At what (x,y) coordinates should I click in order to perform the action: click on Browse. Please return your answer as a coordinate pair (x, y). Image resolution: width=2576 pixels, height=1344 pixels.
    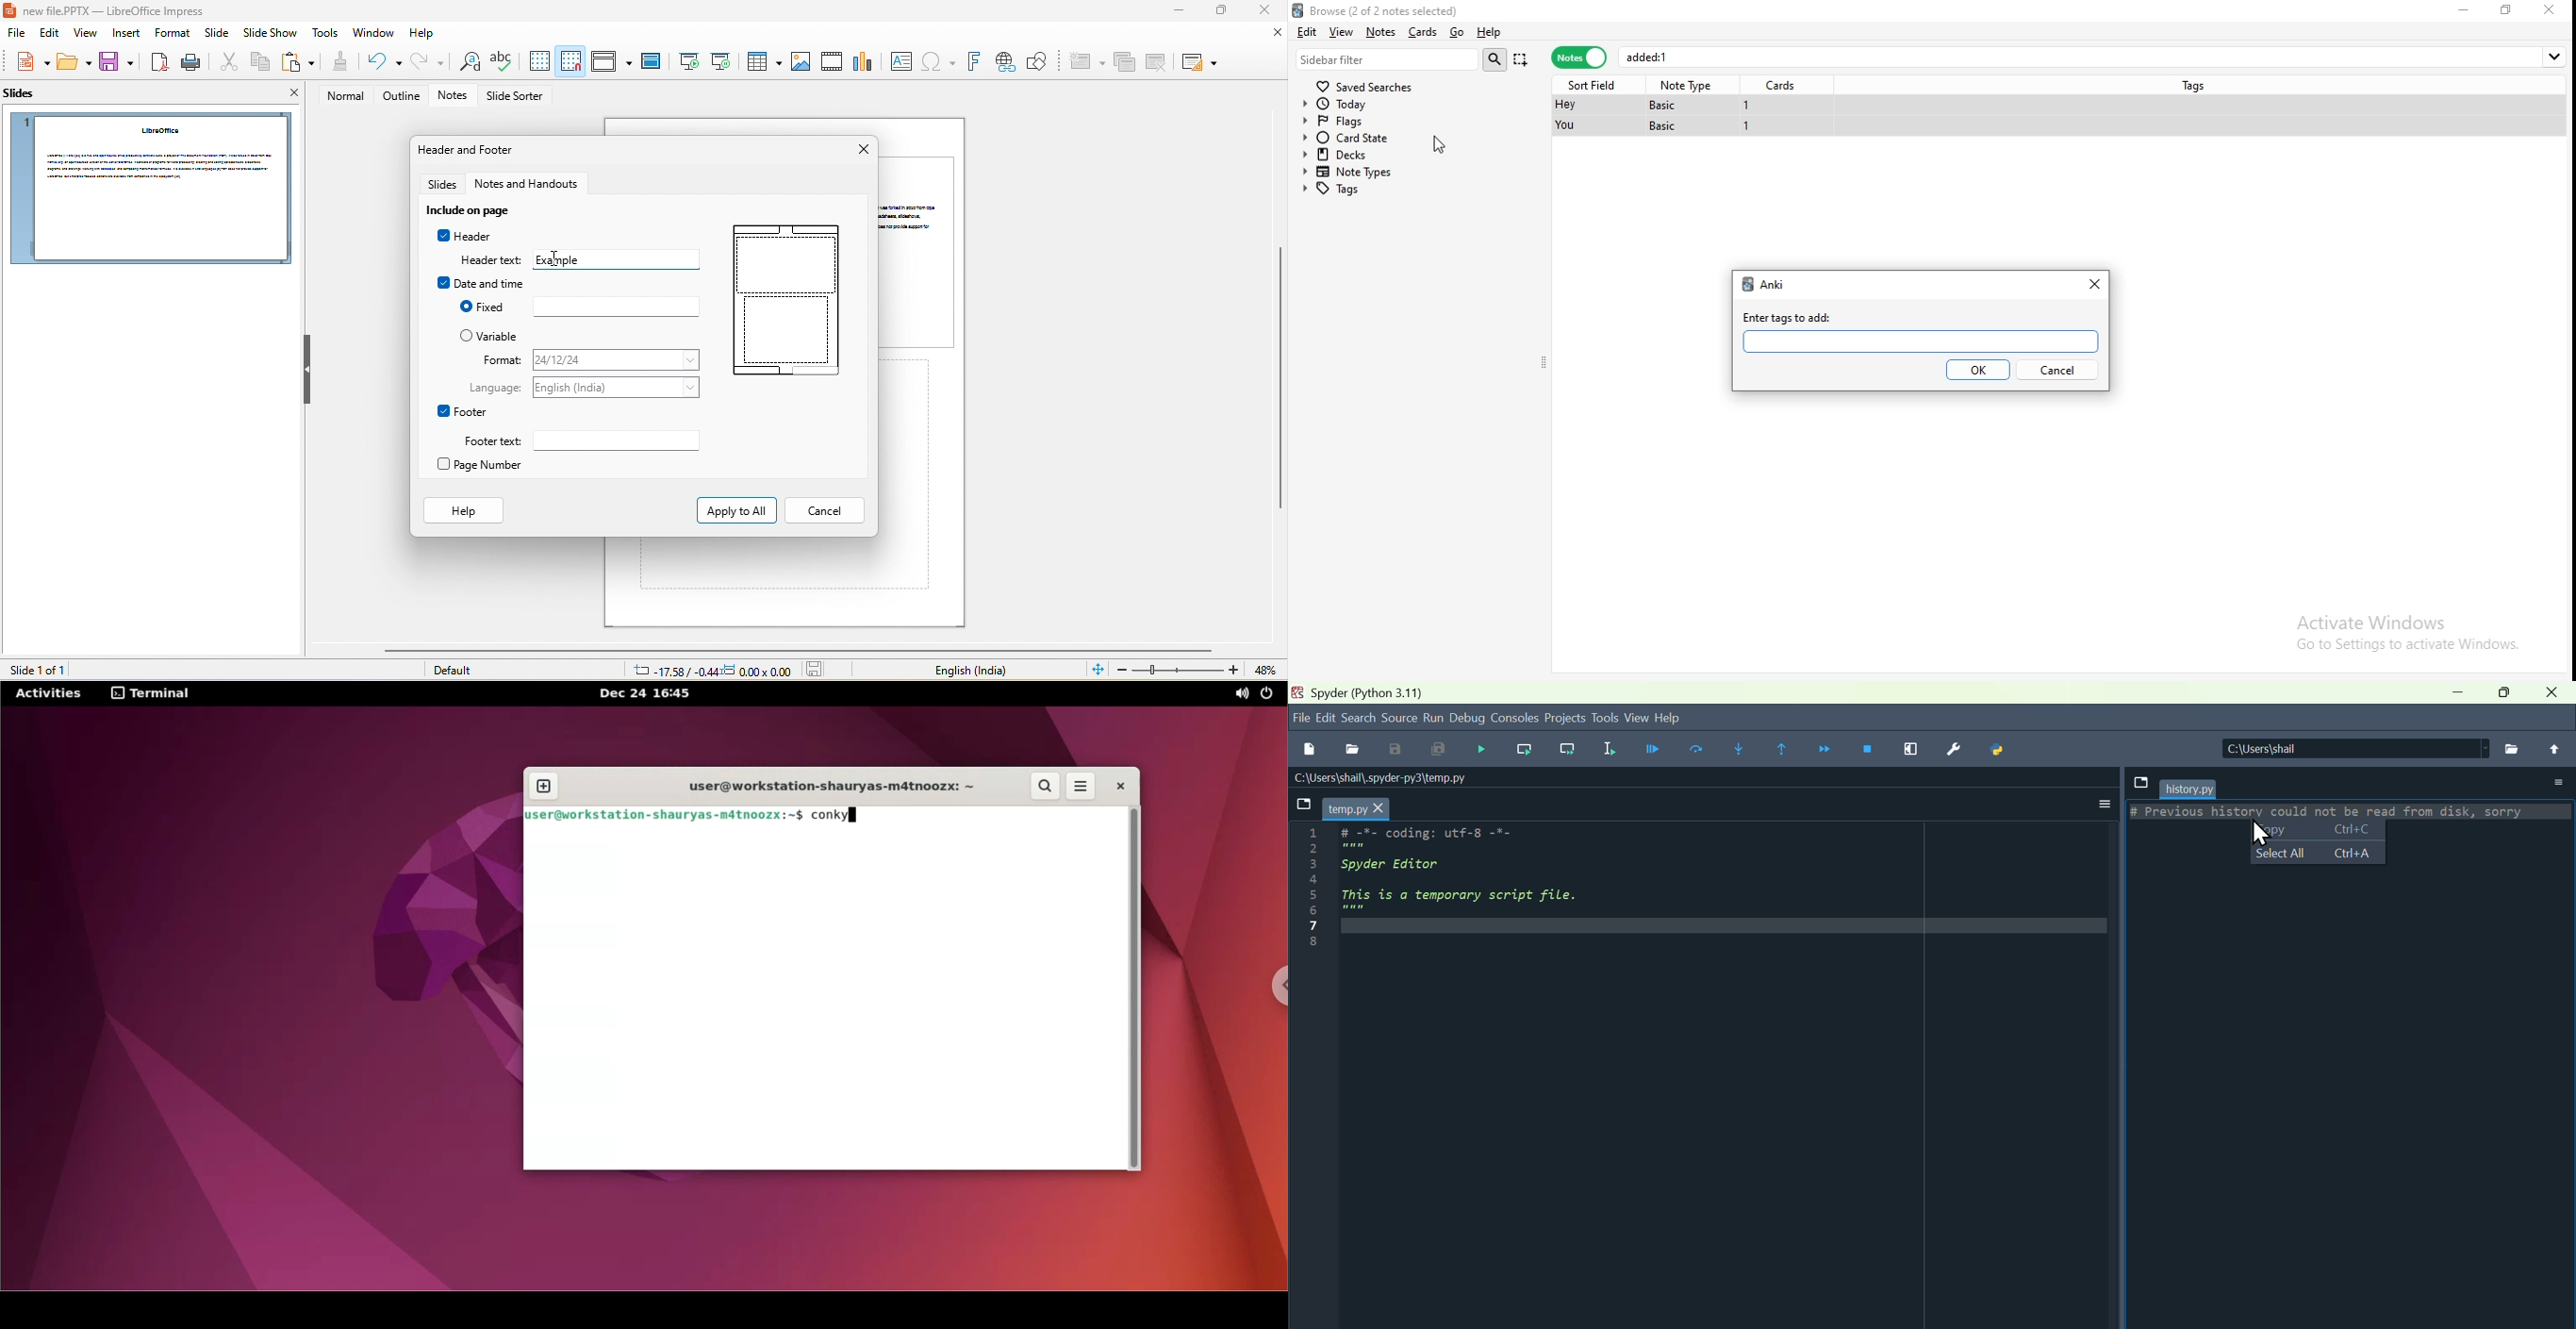
    Looking at the image, I should click on (2512, 749).